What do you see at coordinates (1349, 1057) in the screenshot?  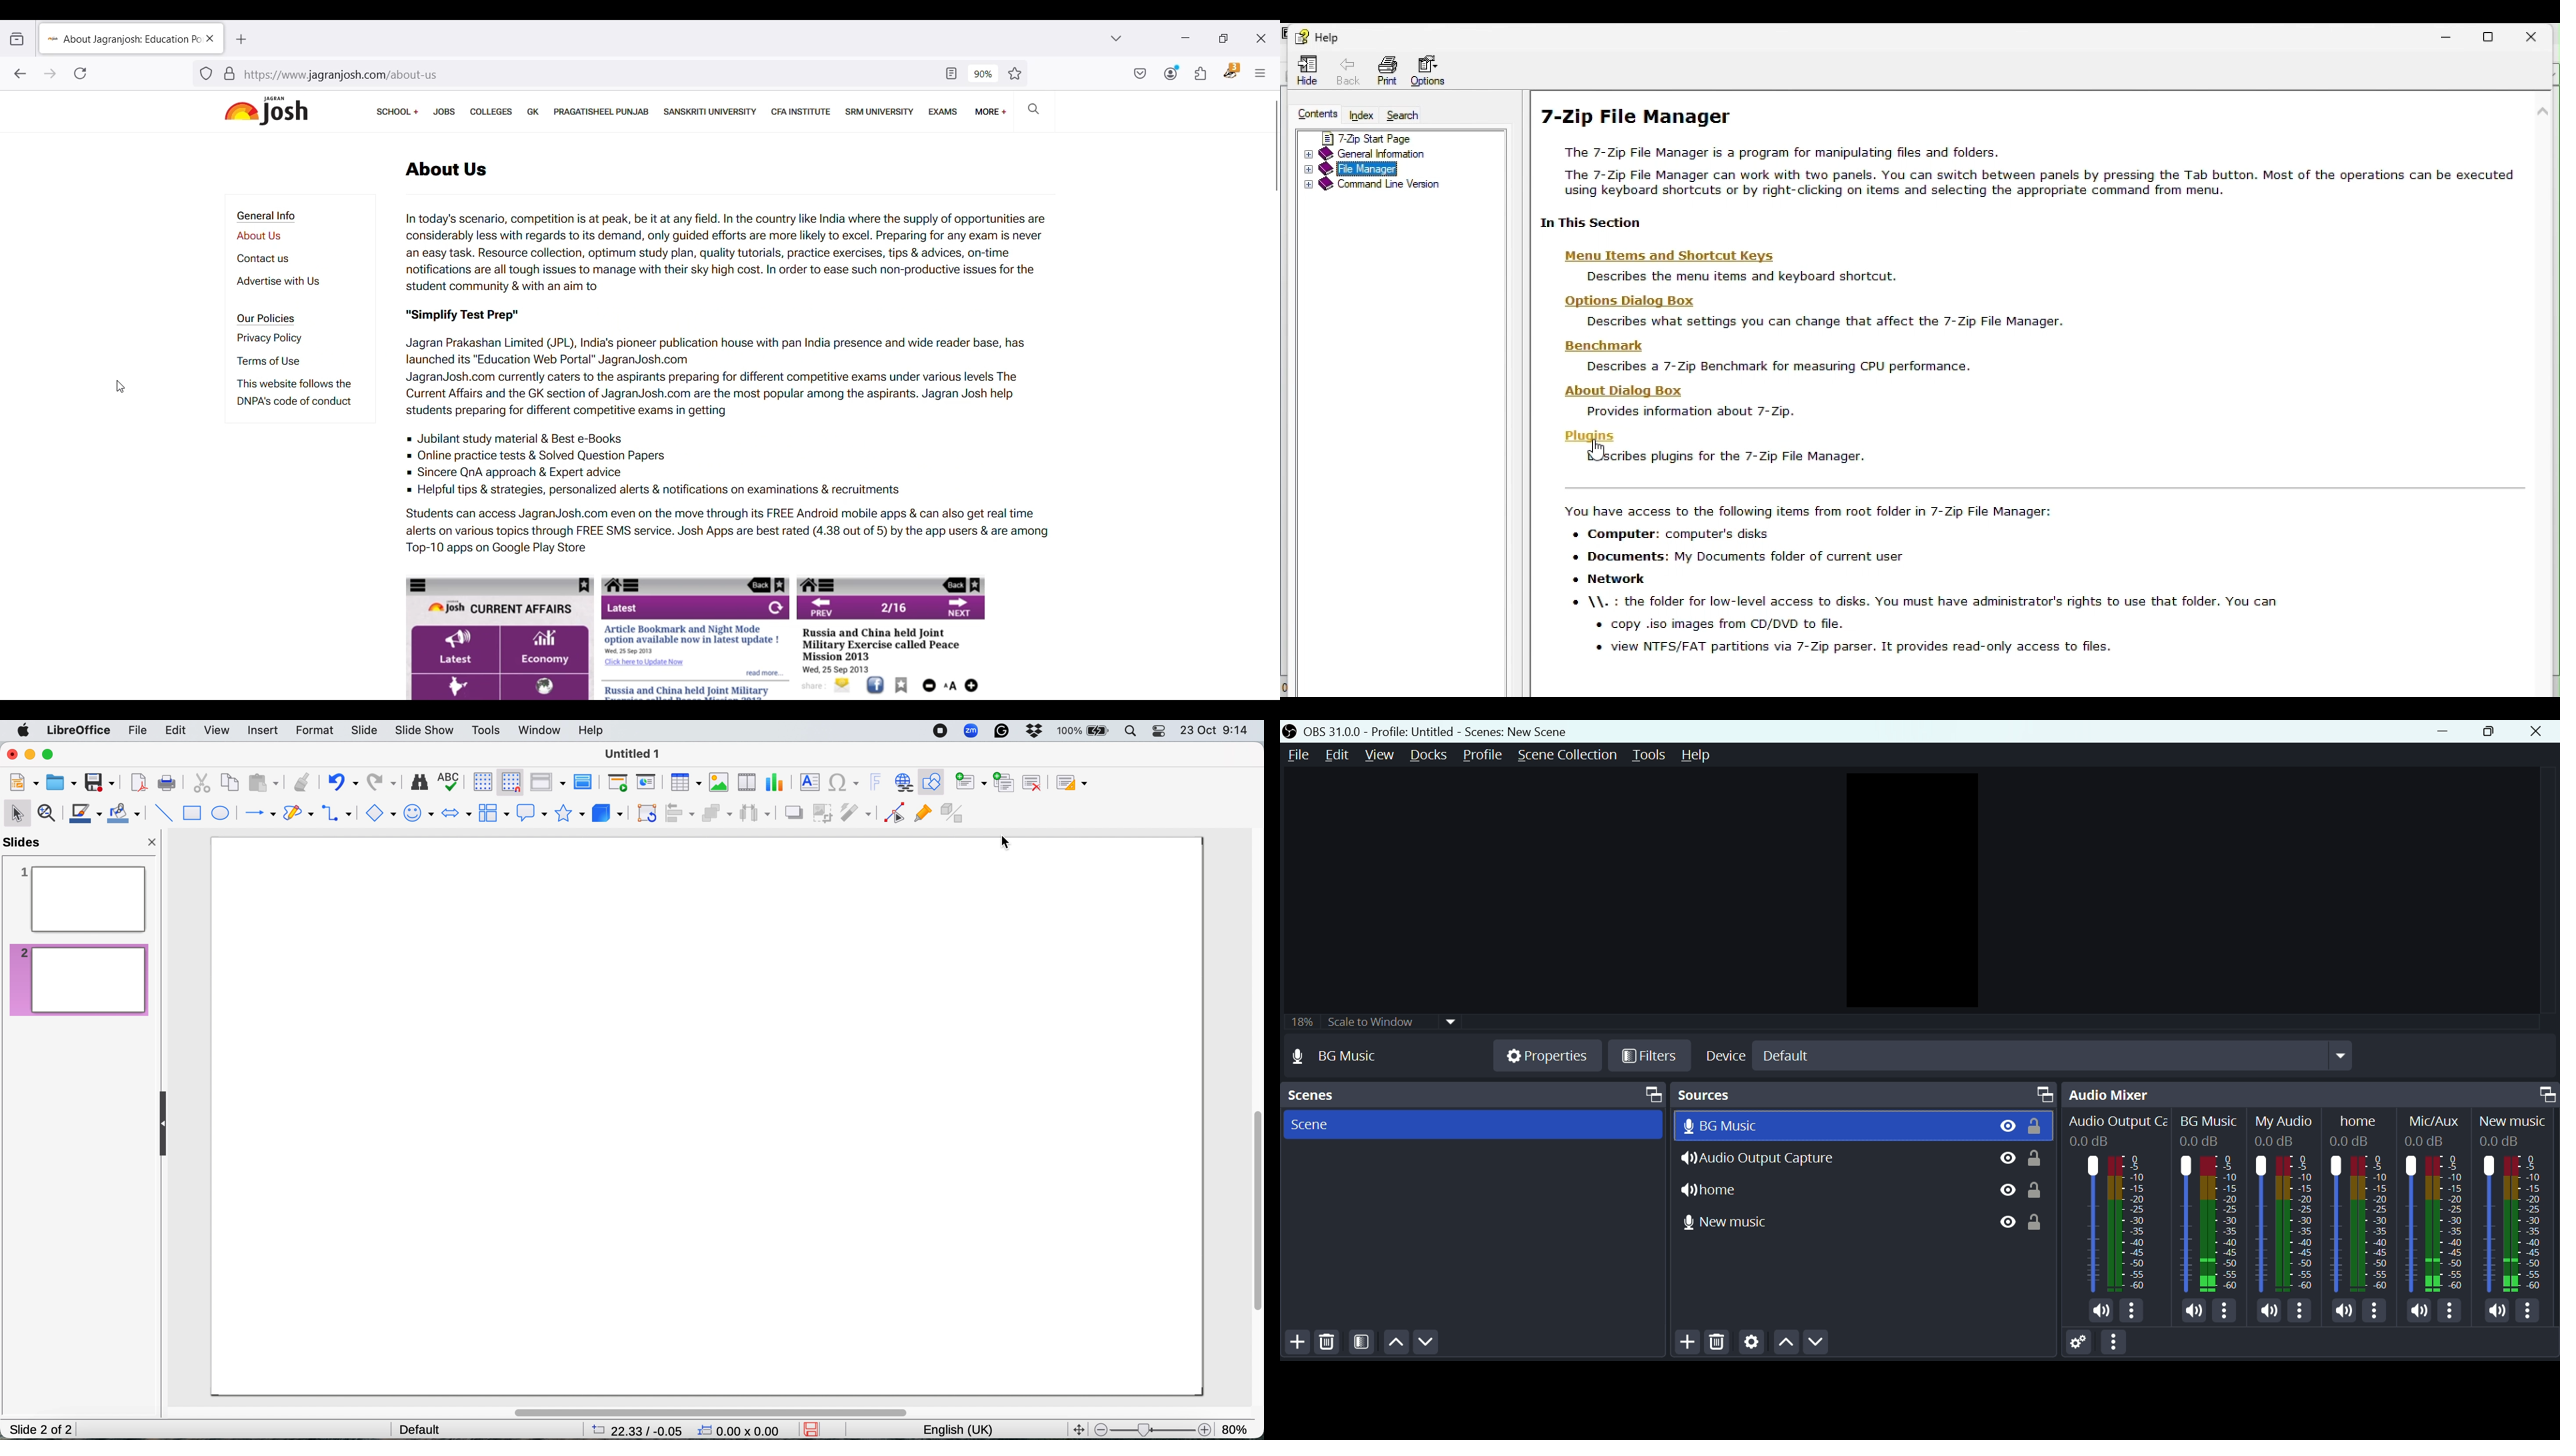 I see `No source selected` at bounding box center [1349, 1057].